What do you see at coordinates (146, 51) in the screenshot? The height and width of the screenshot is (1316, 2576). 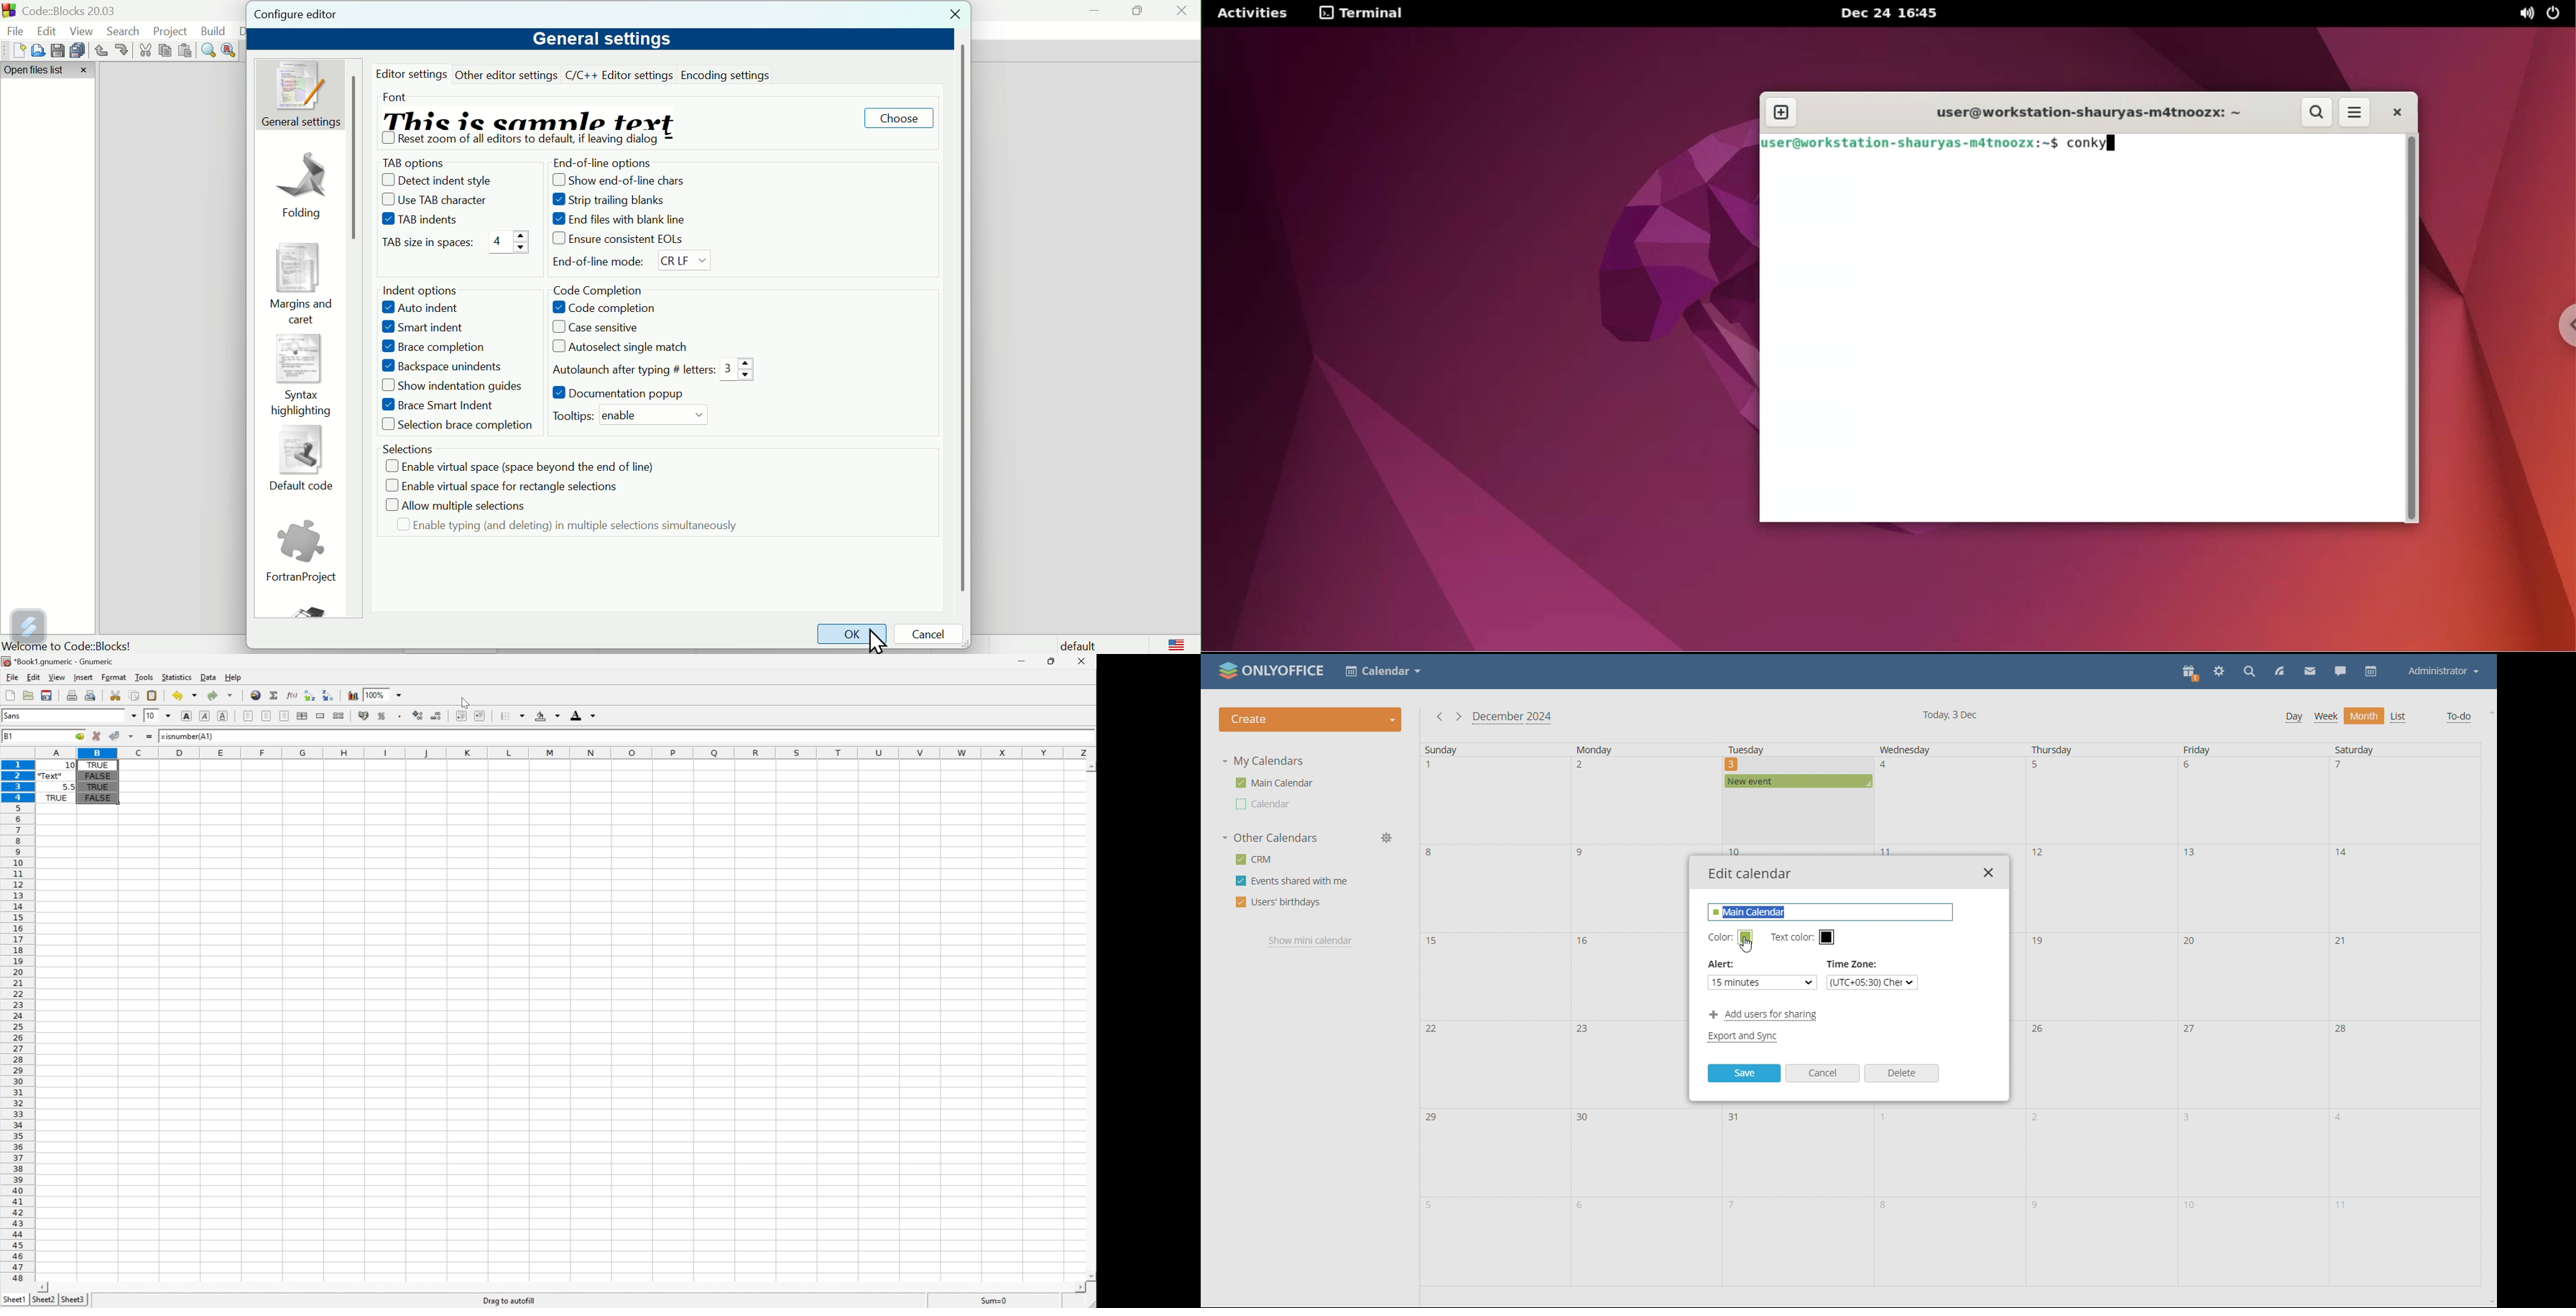 I see `cut` at bounding box center [146, 51].